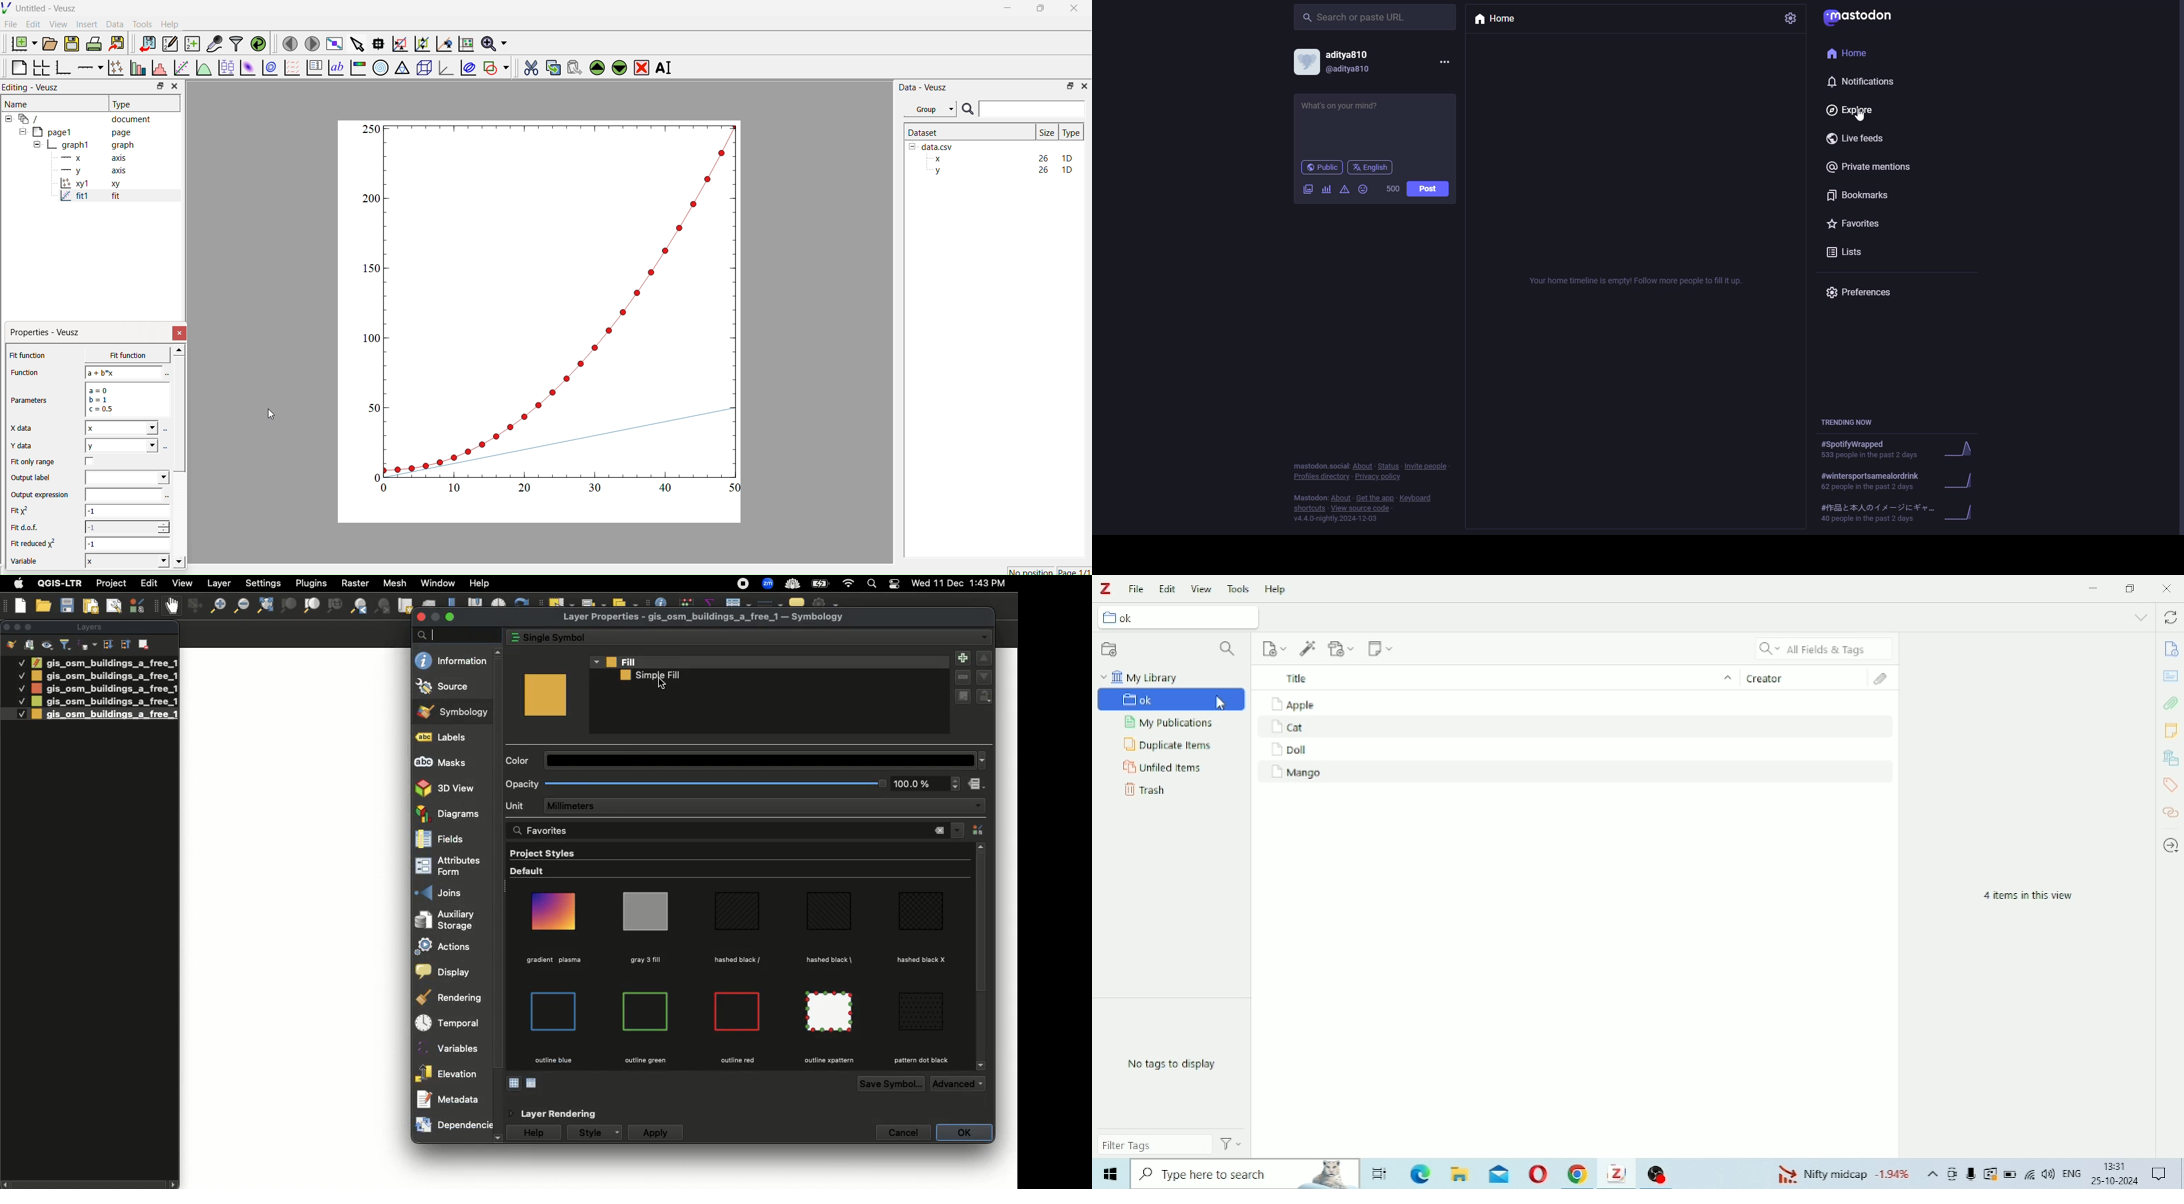  Describe the element at coordinates (1038, 10) in the screenshot. I see `Restore Down` at that location.